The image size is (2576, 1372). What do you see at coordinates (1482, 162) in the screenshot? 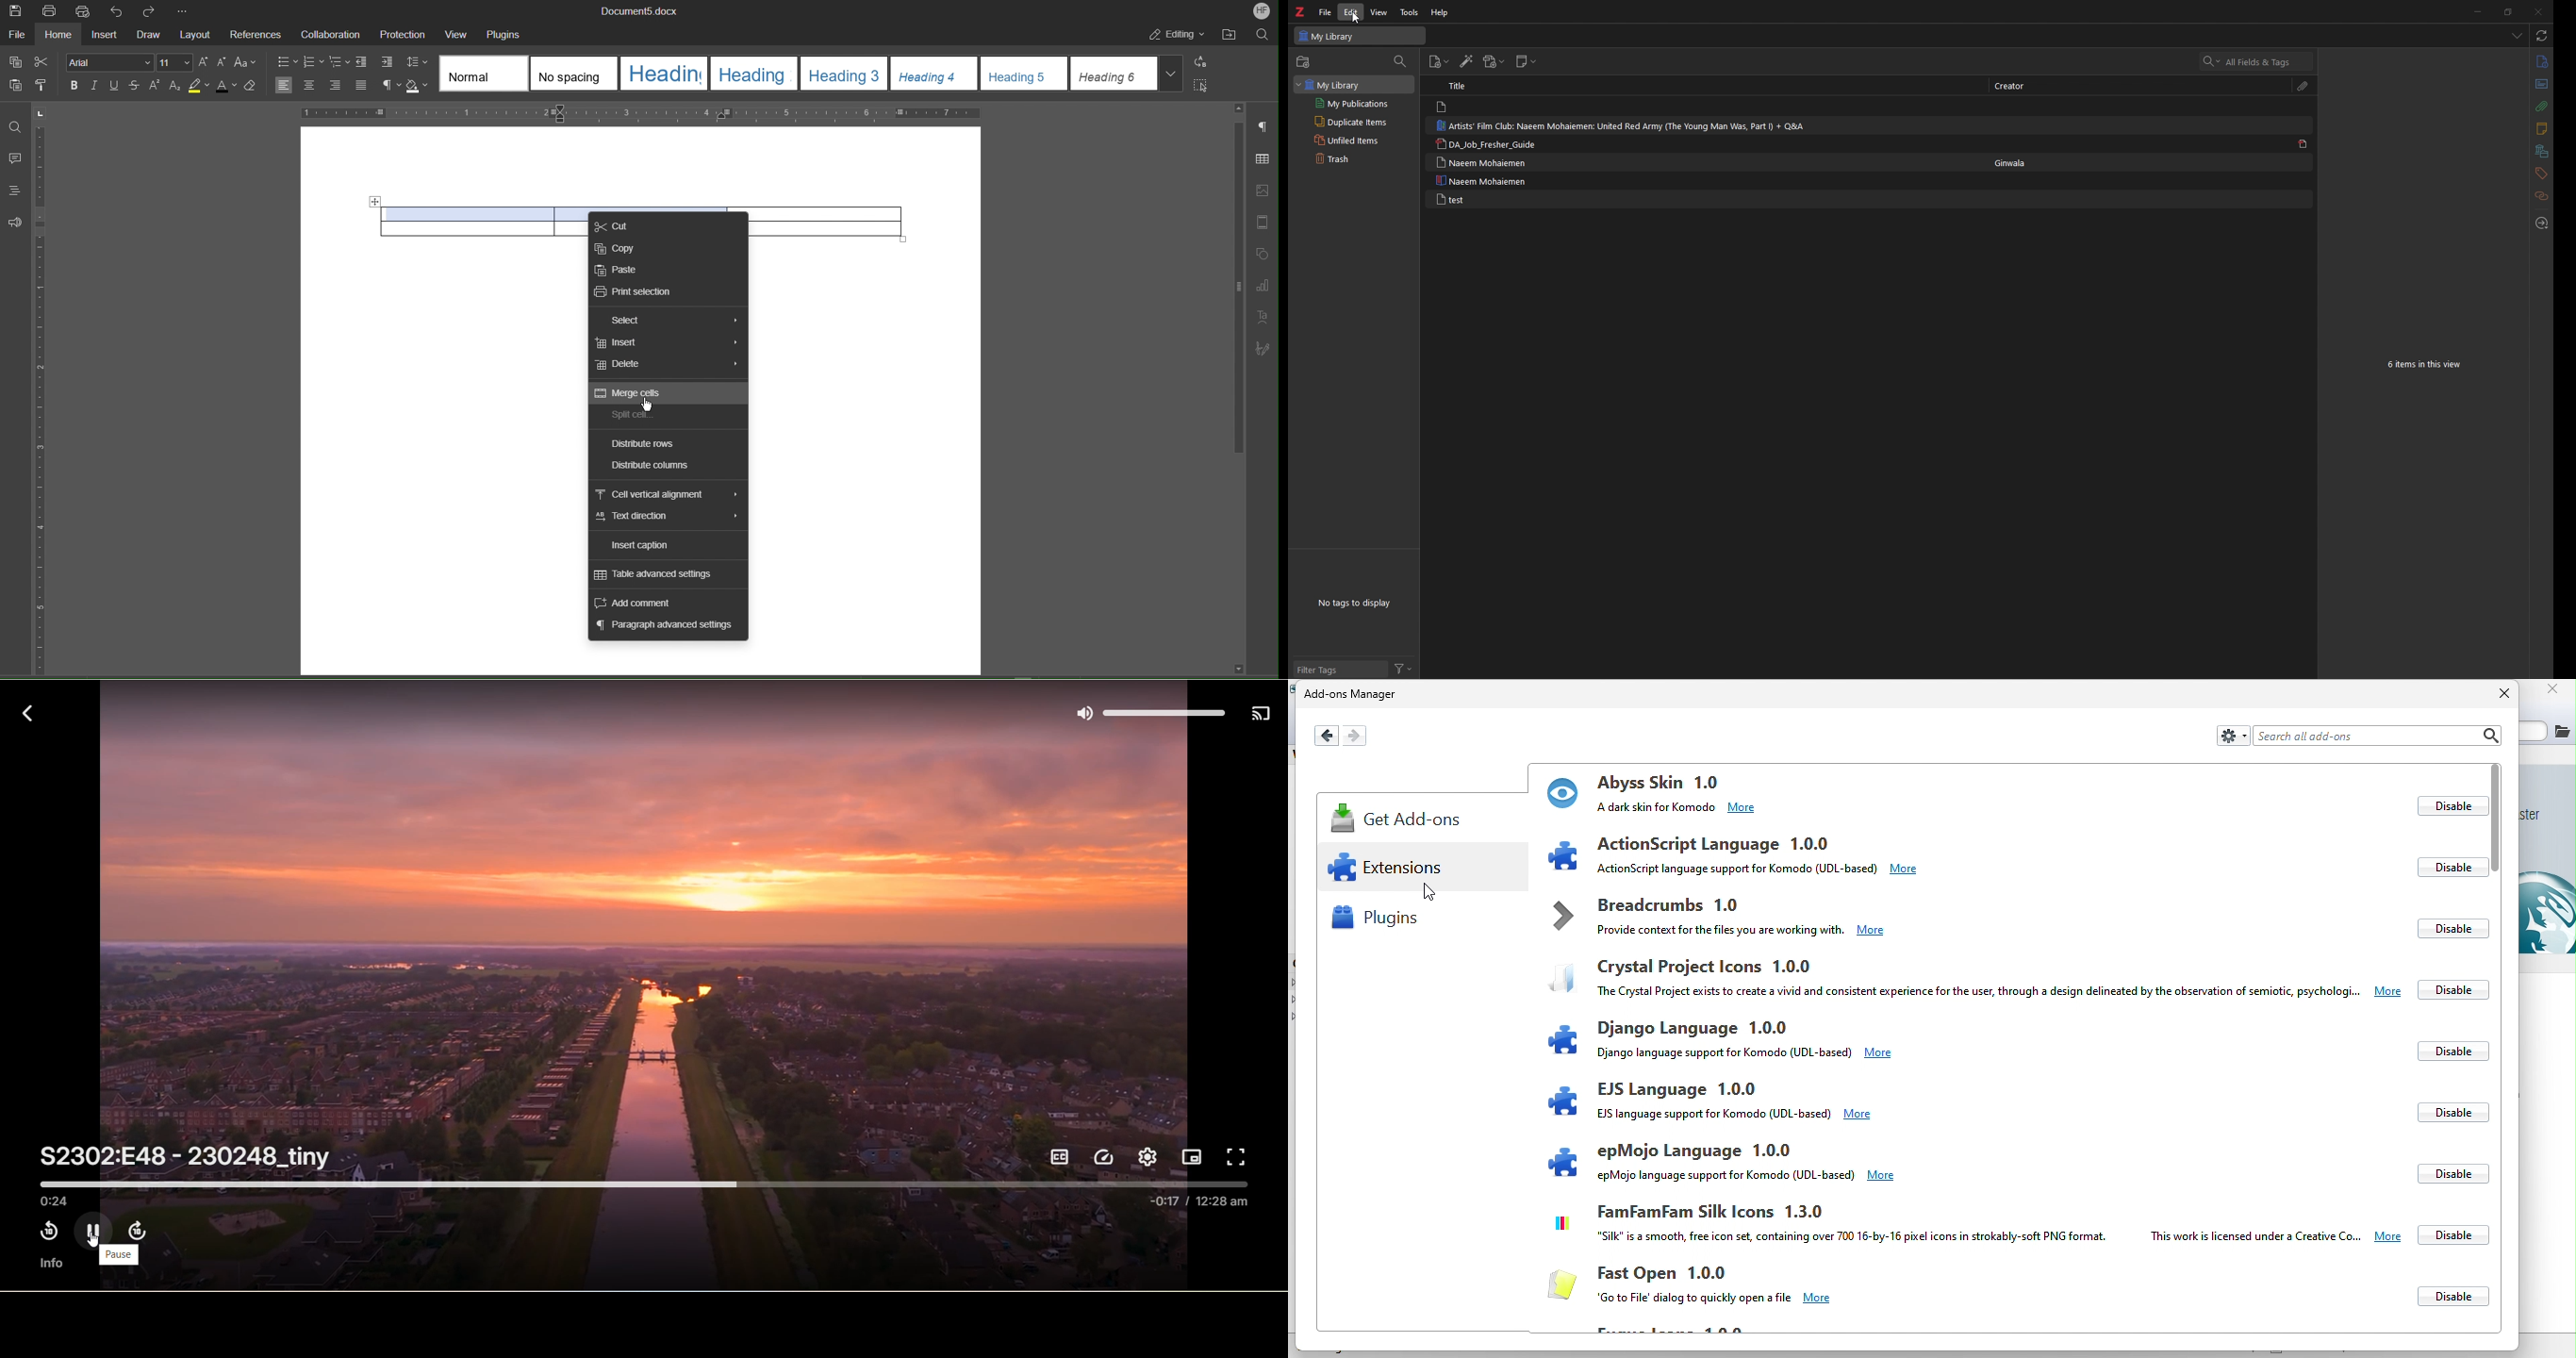
I see `Naeem Mohaiemen` at bounding box center [1482, 162].